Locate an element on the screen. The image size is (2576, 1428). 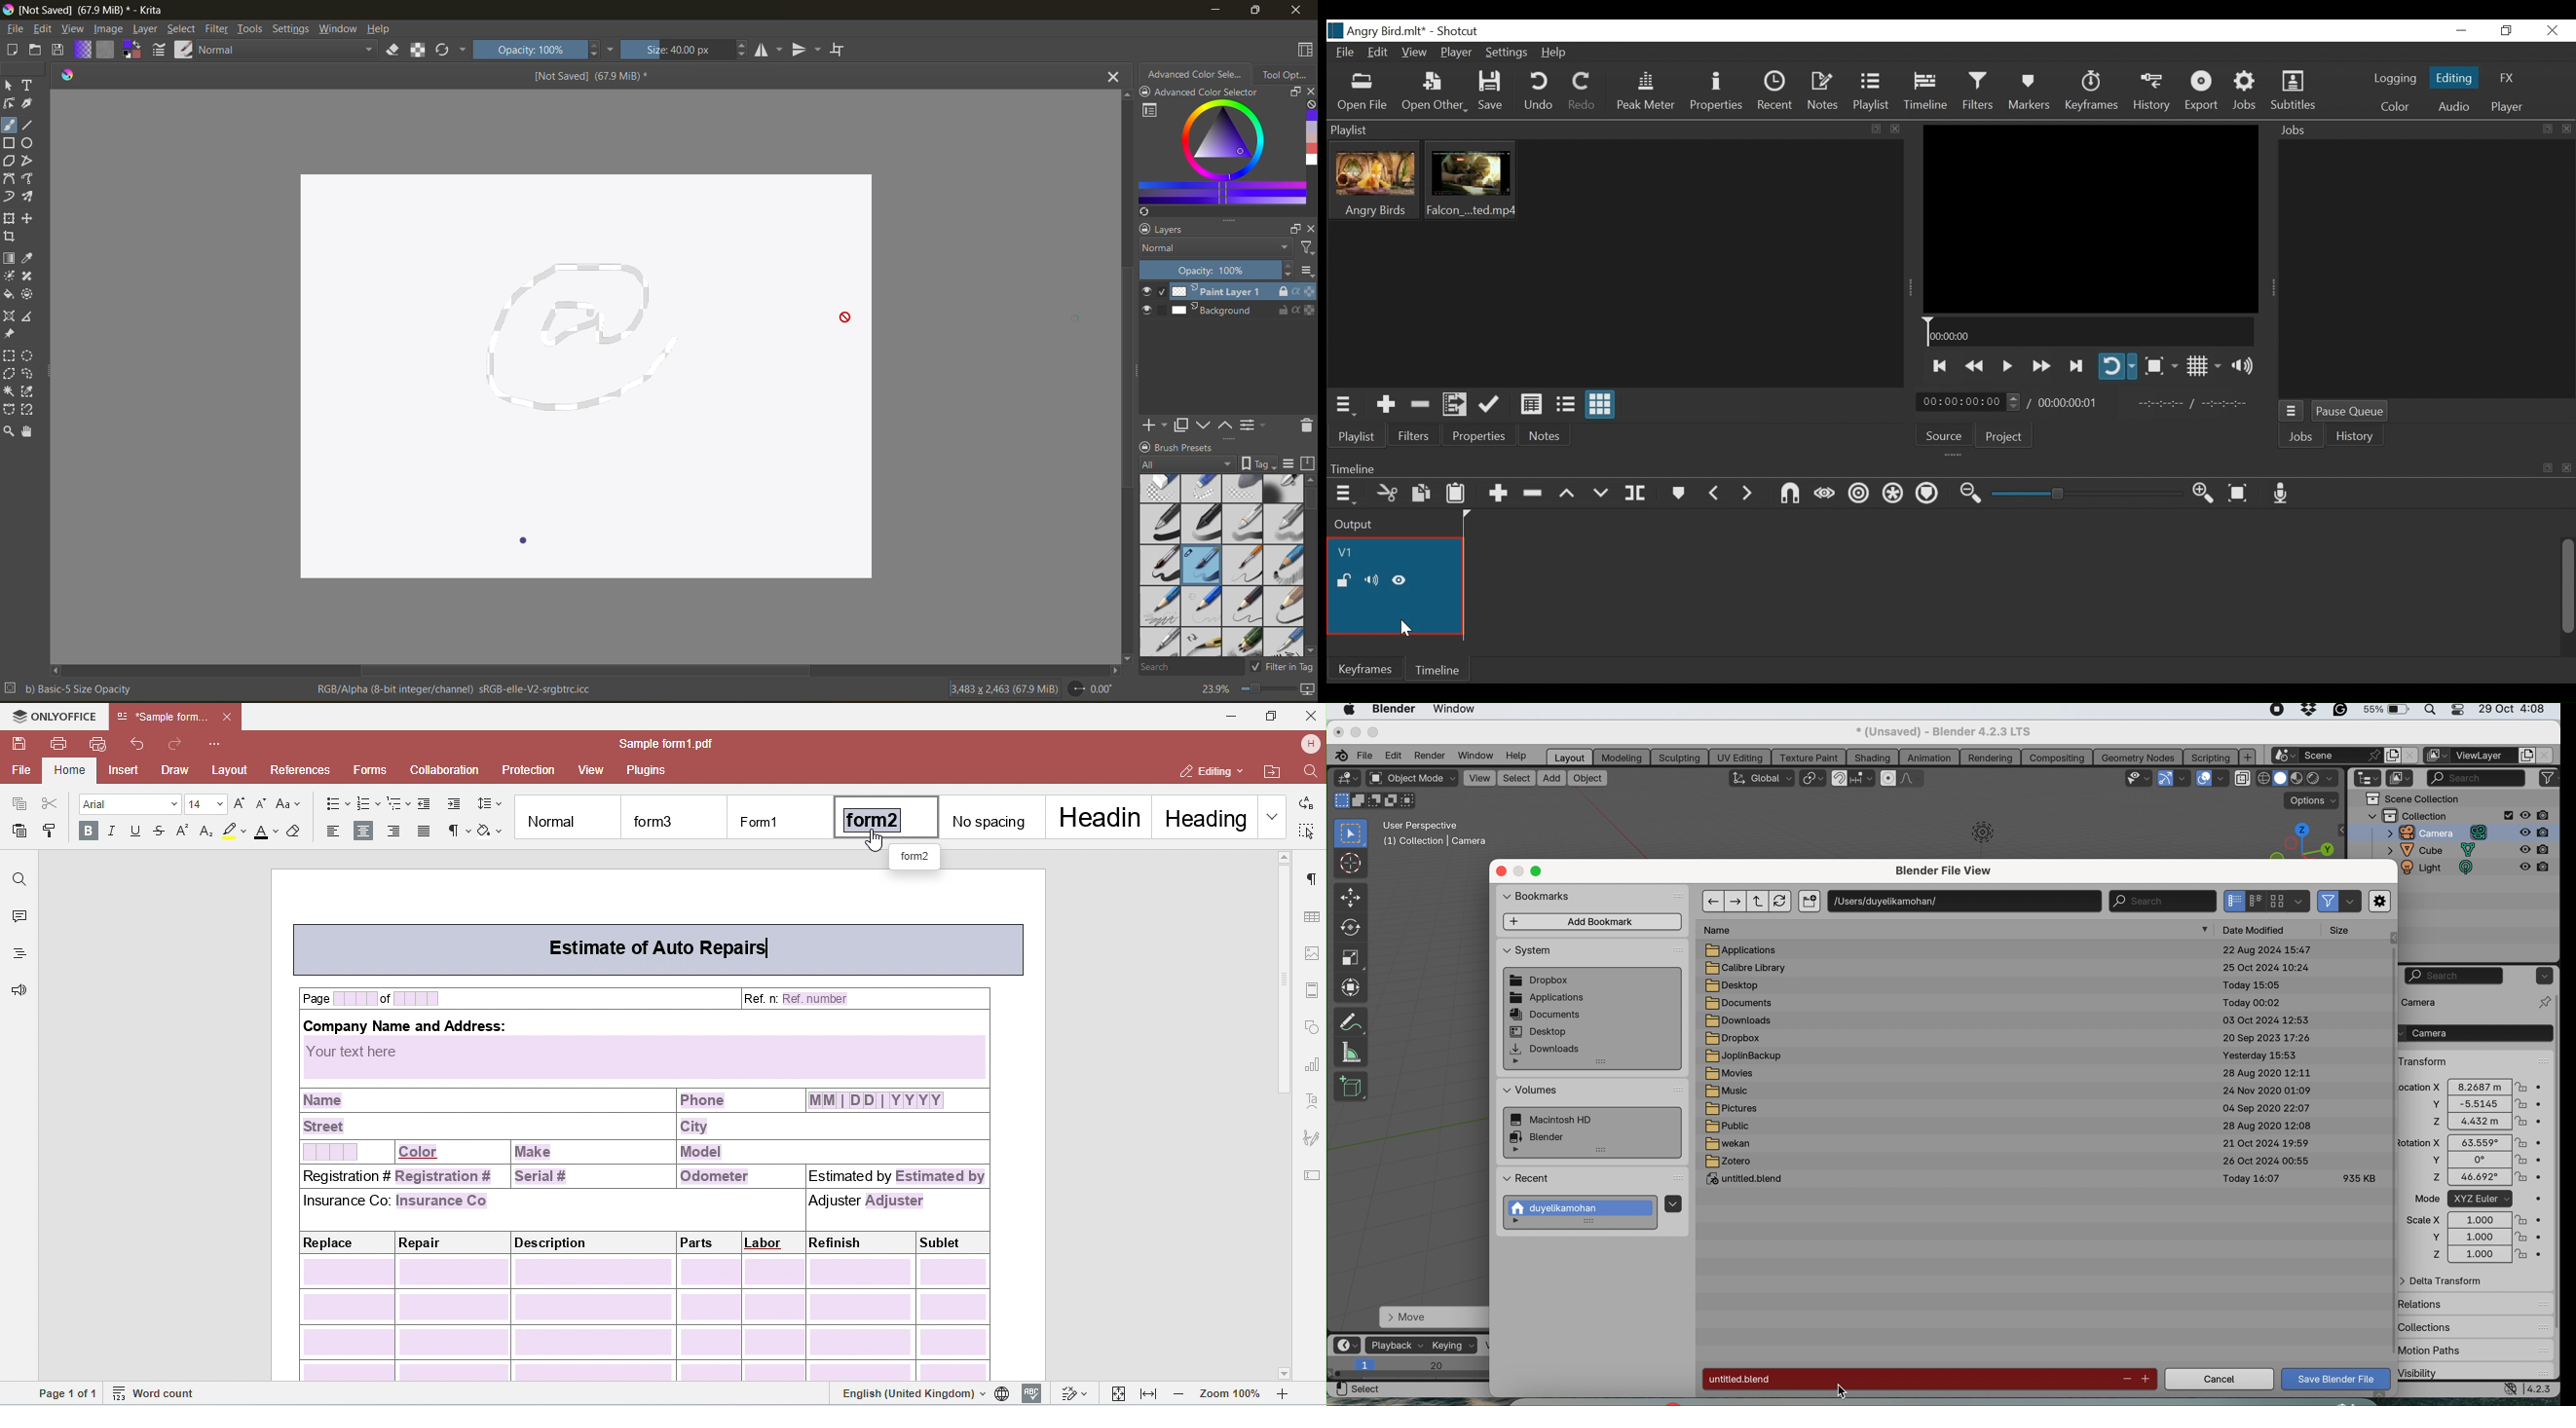
scroll down is located at coordinates (1127, 659).